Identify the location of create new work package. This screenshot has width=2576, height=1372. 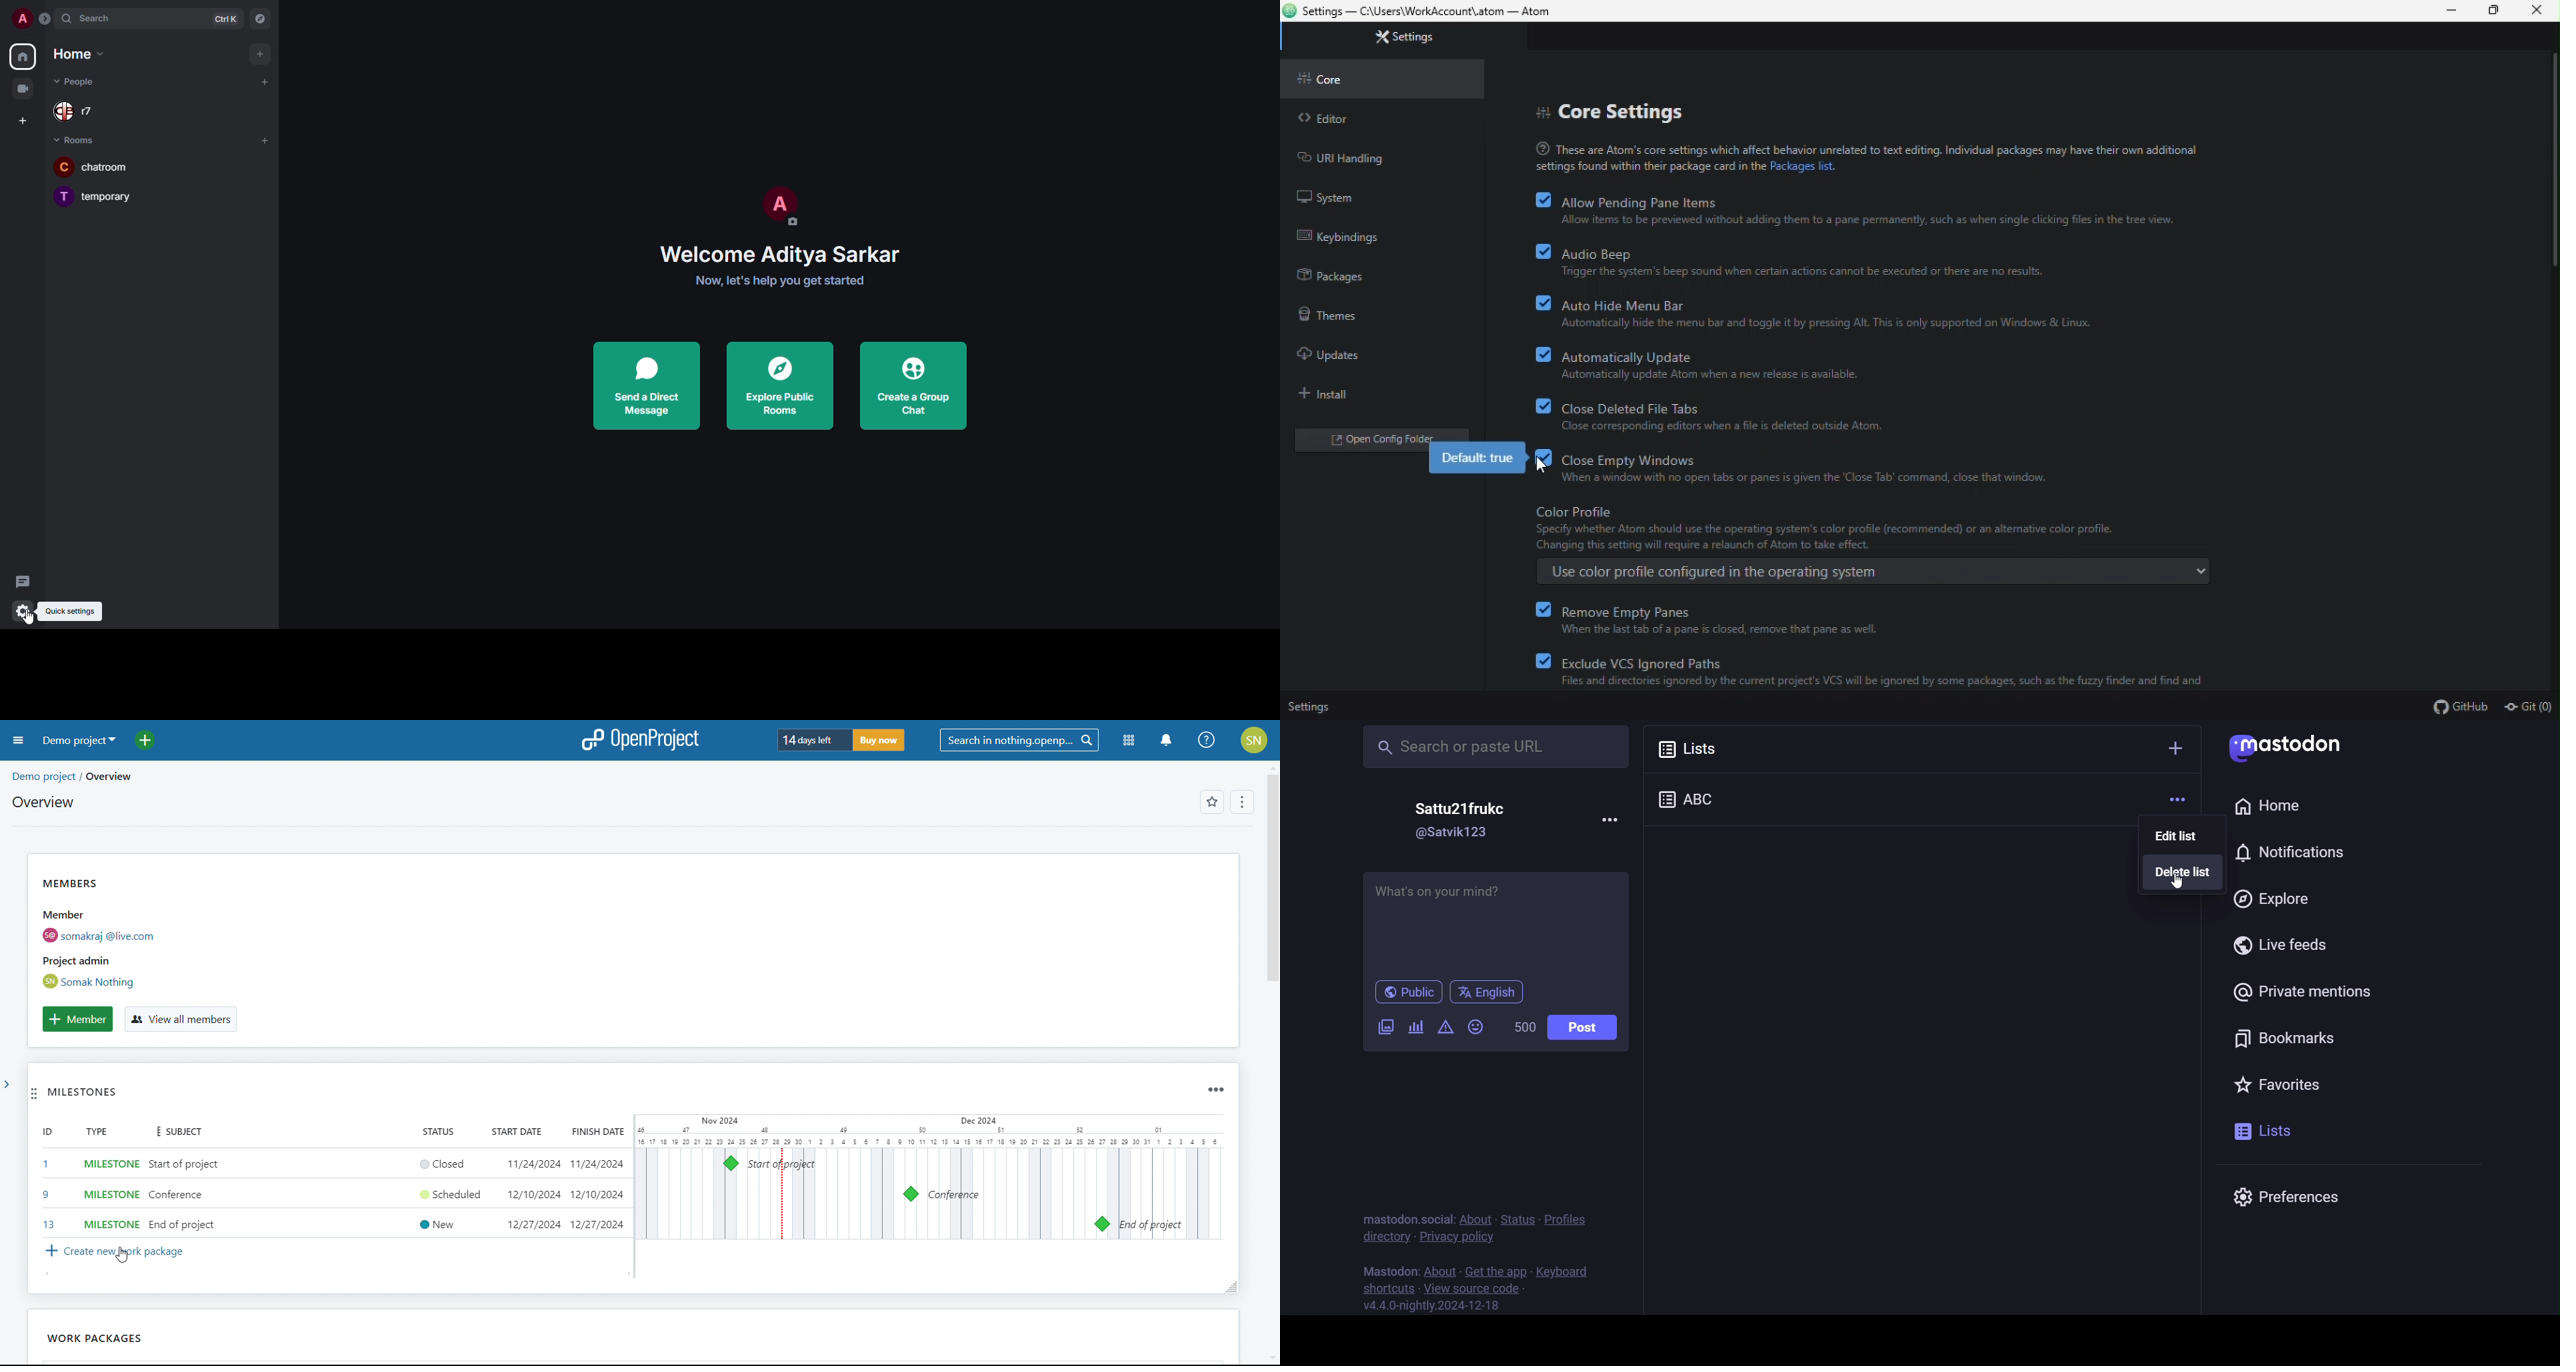
(112, 1253).